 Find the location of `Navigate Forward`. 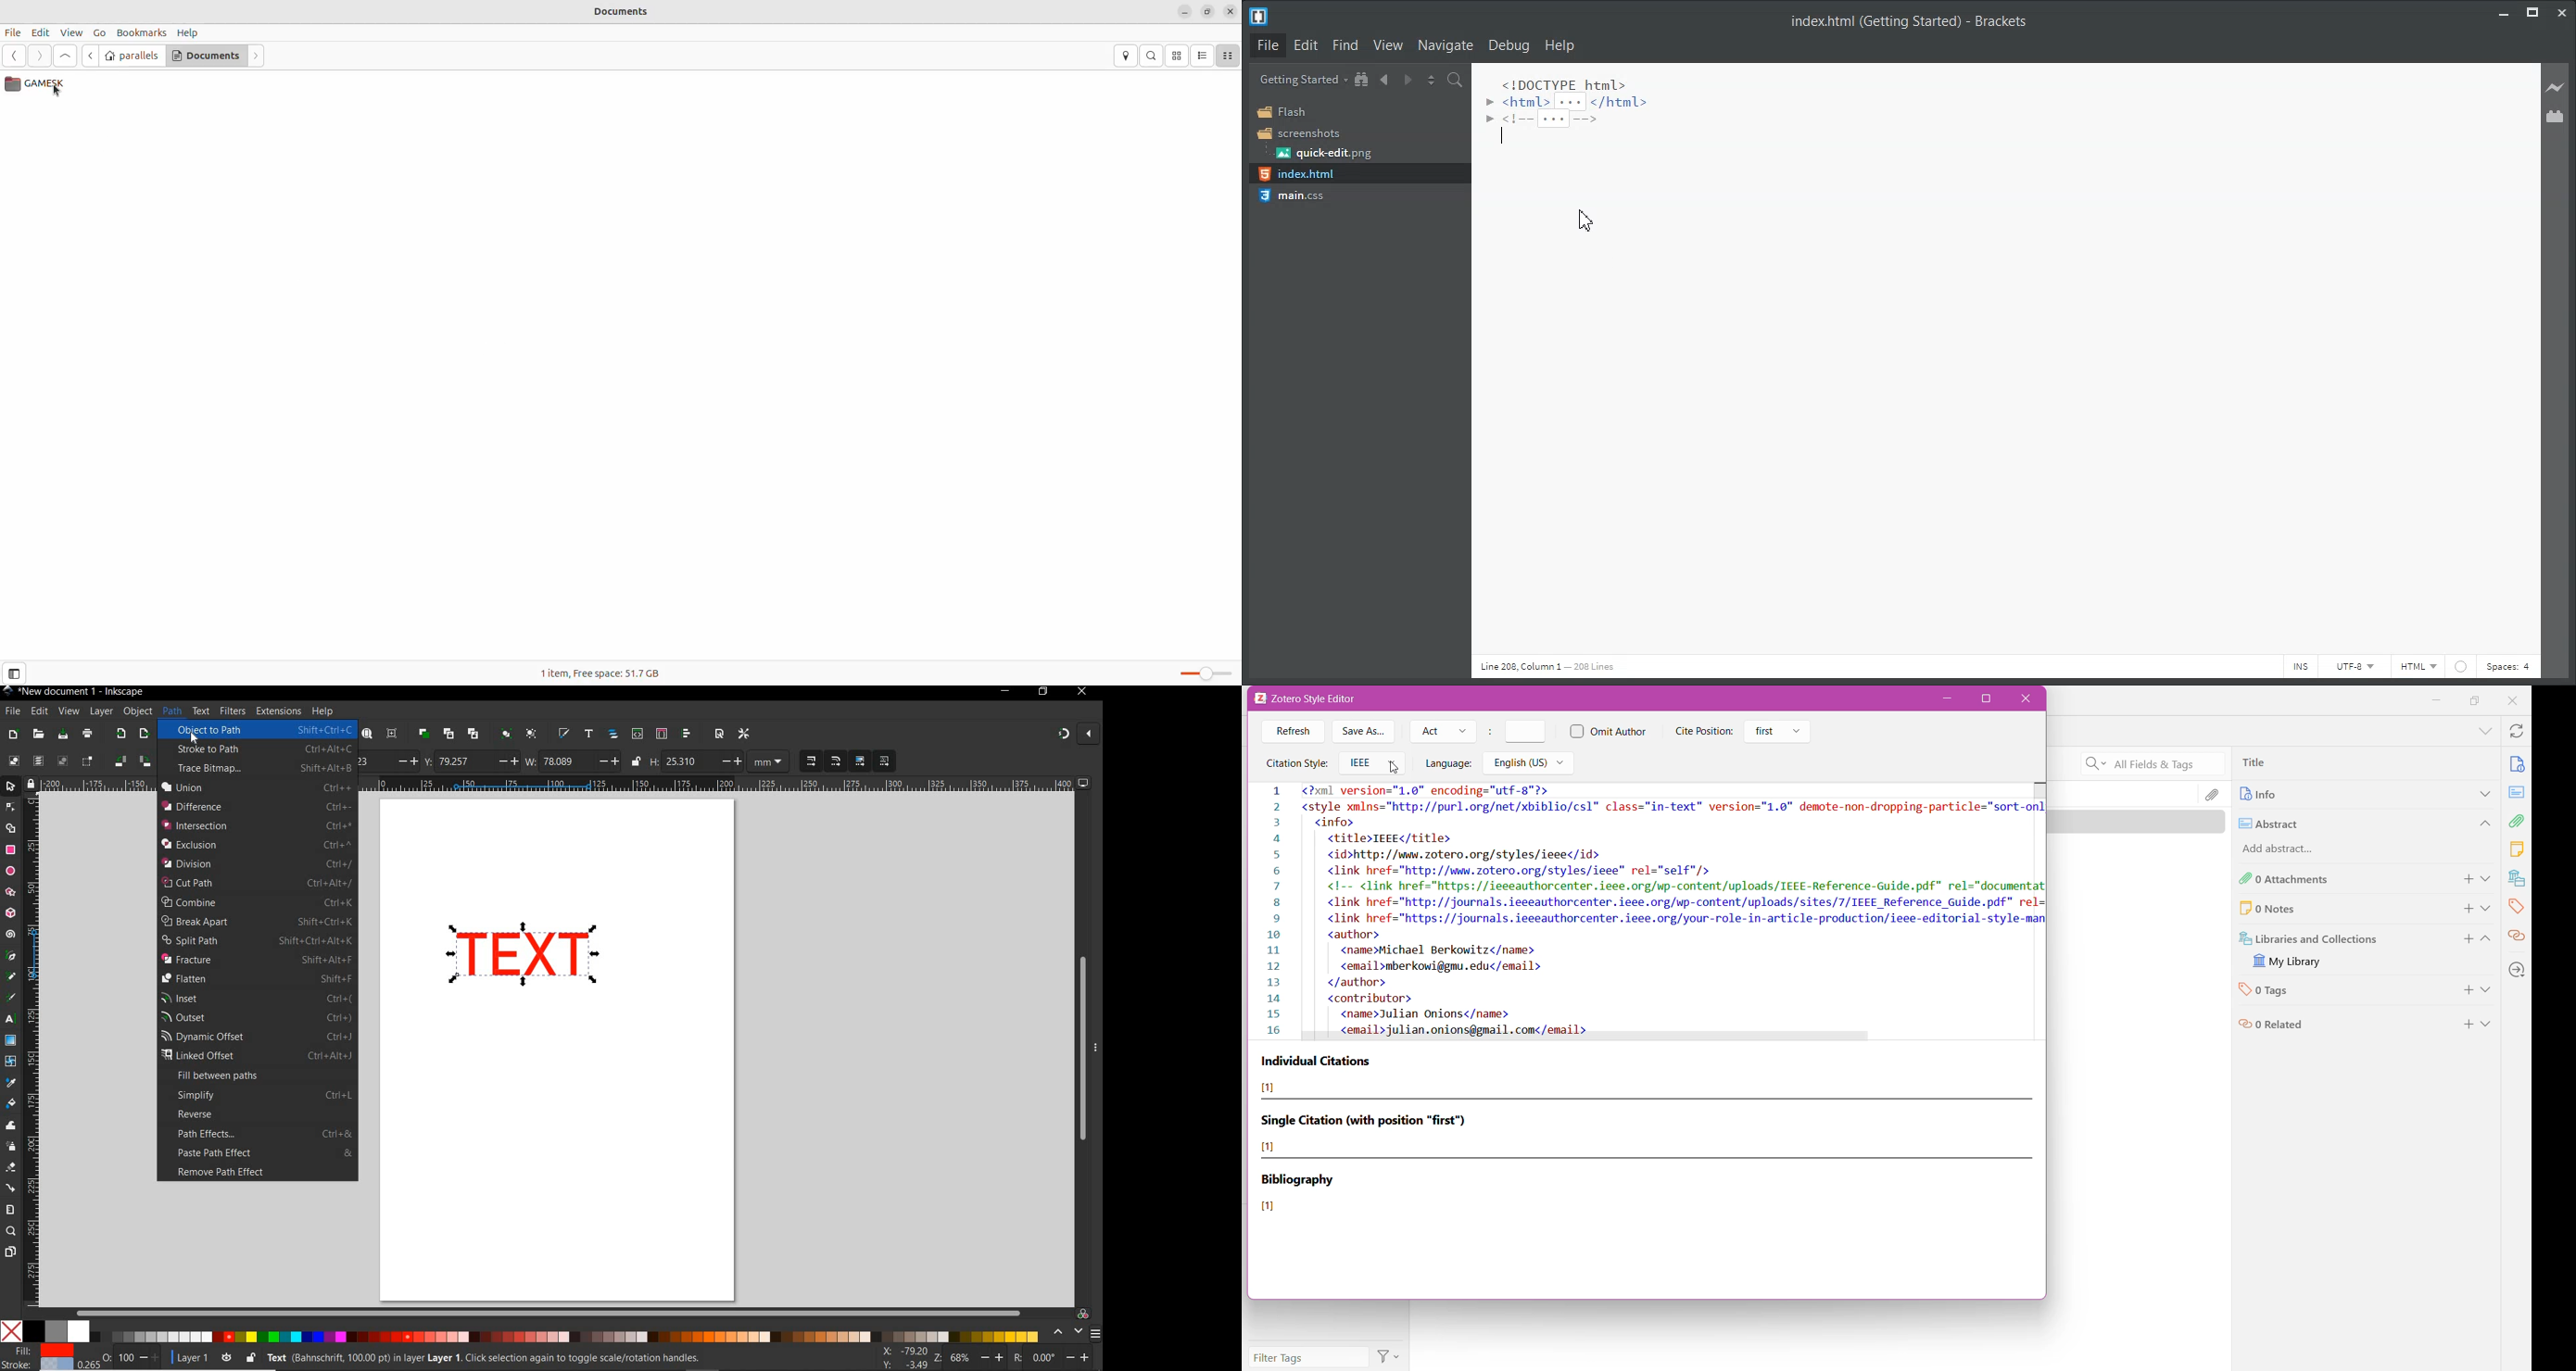

Navigate Forward is located at coordinates (1408, 80).